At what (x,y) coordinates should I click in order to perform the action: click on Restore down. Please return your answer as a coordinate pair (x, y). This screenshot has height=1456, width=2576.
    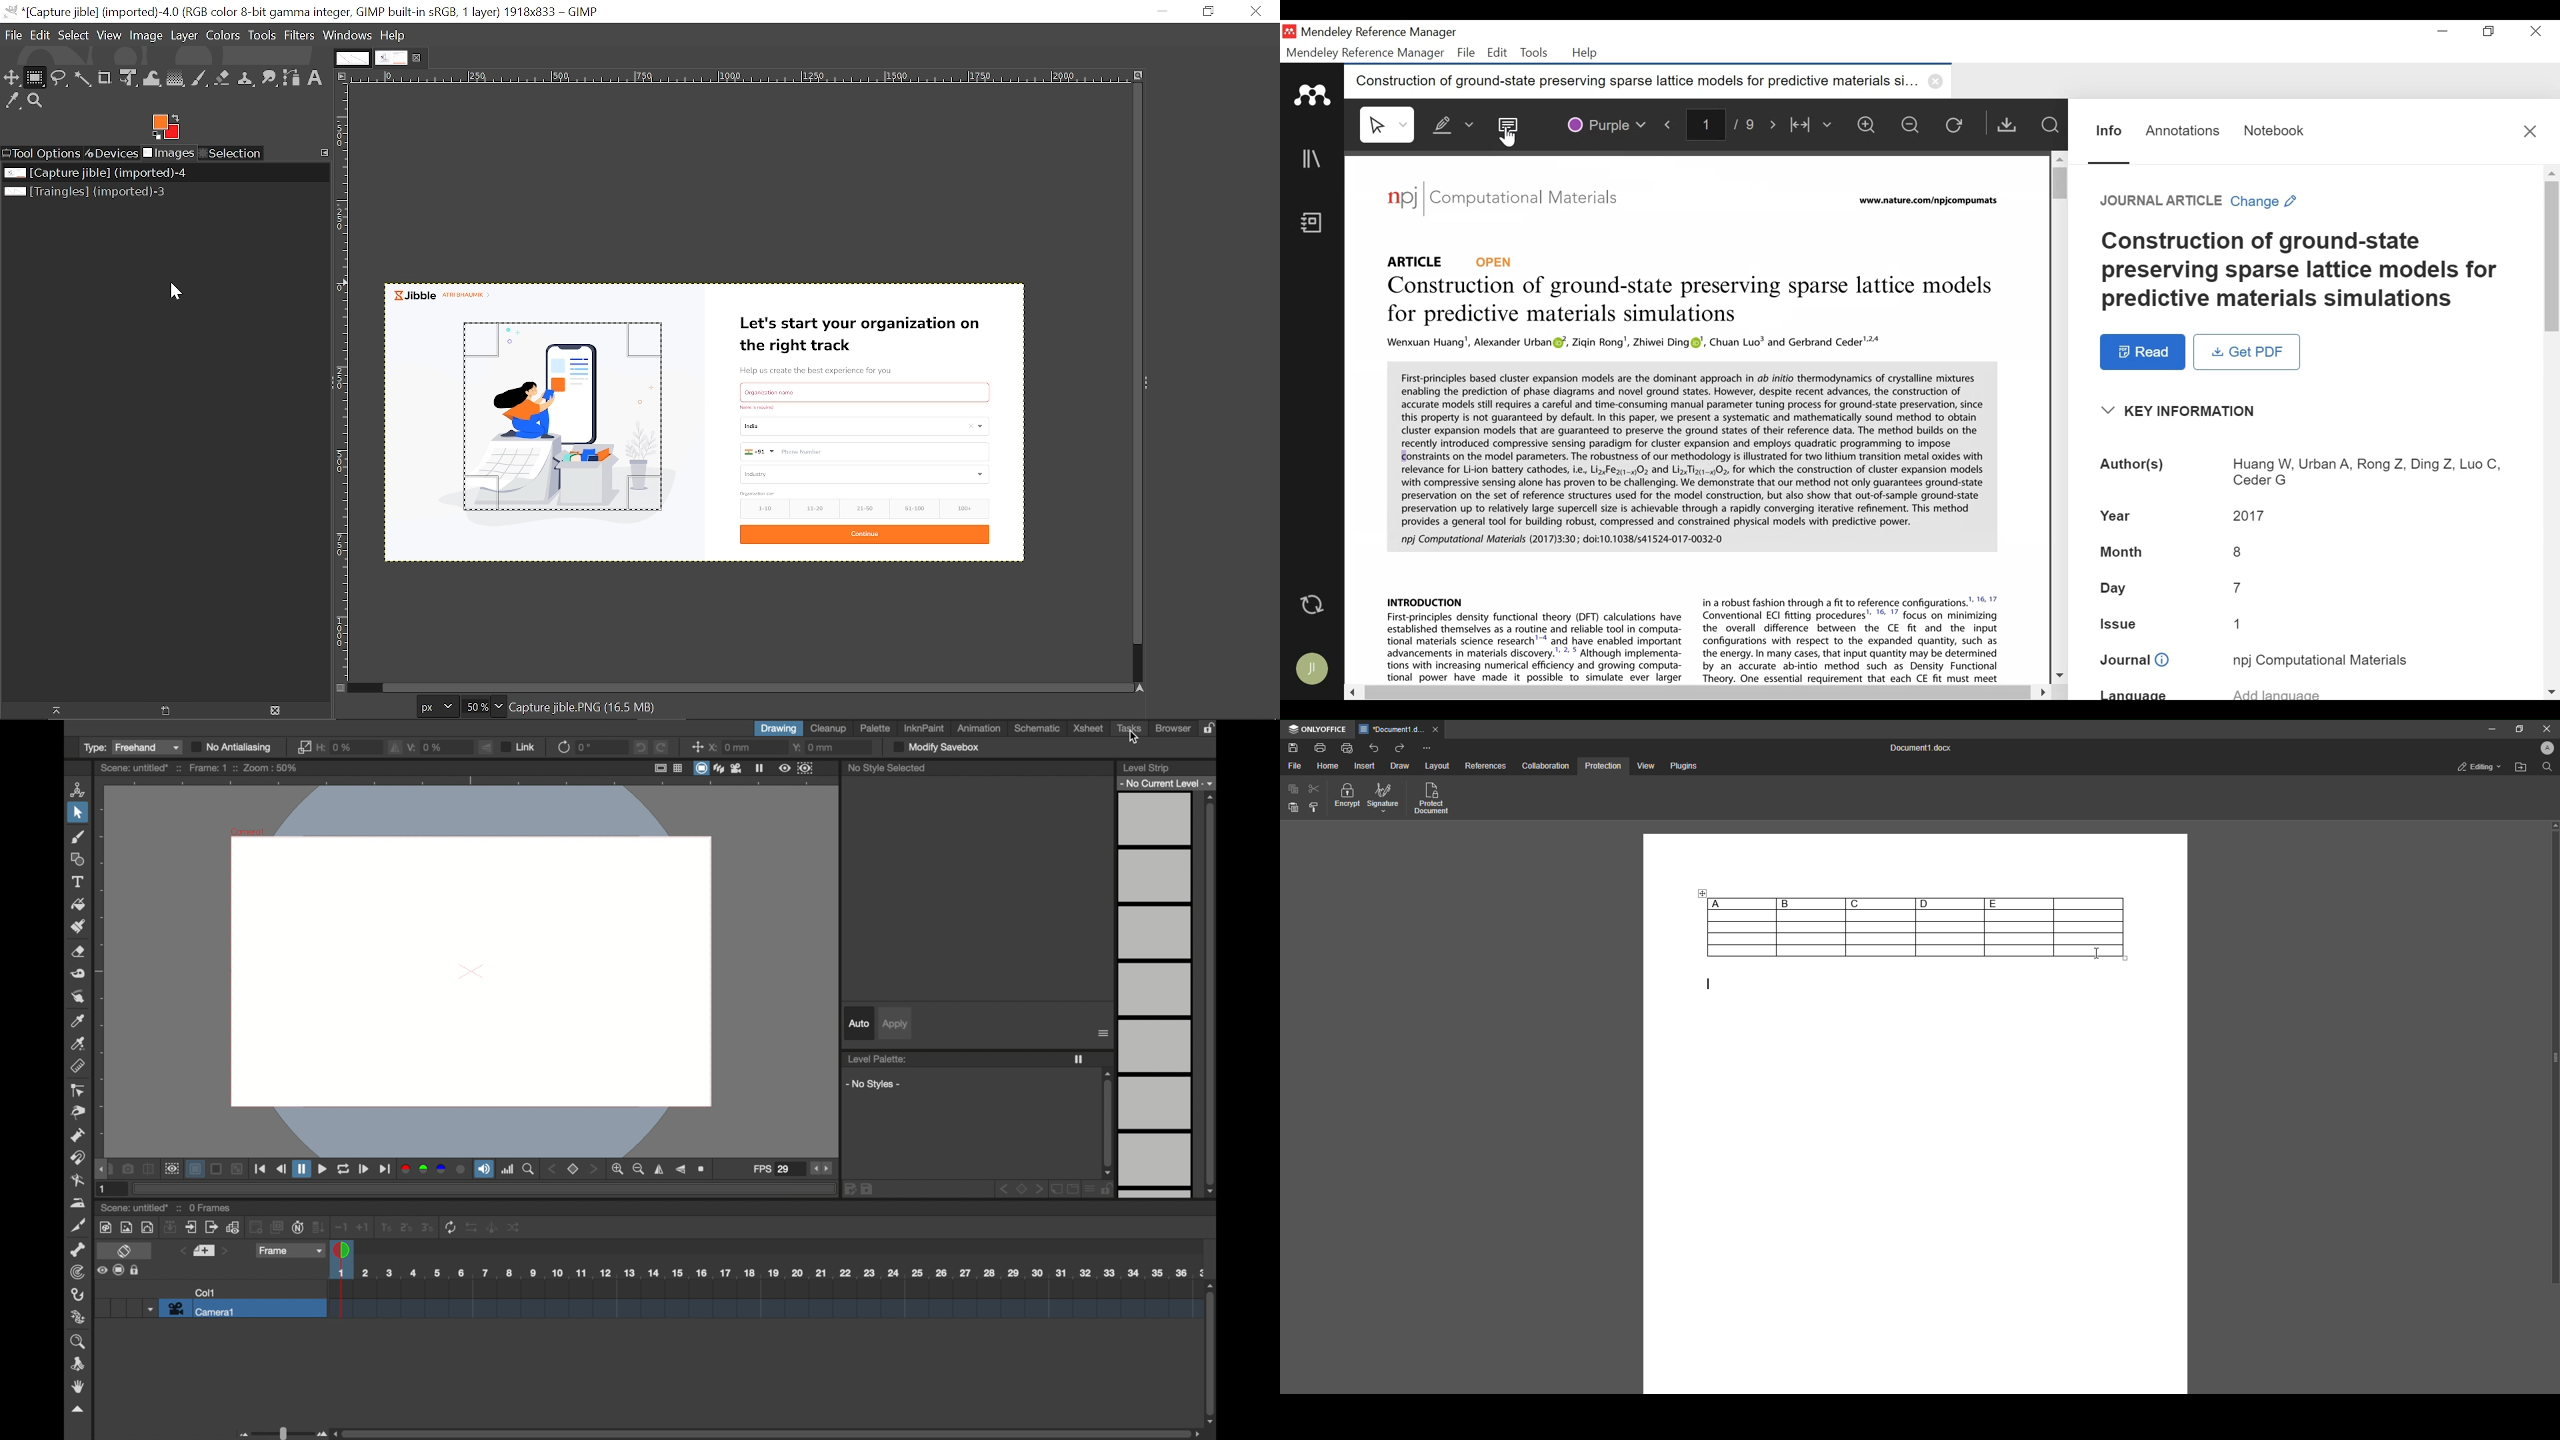
    Looking at the image, I should click on (1208, 12).